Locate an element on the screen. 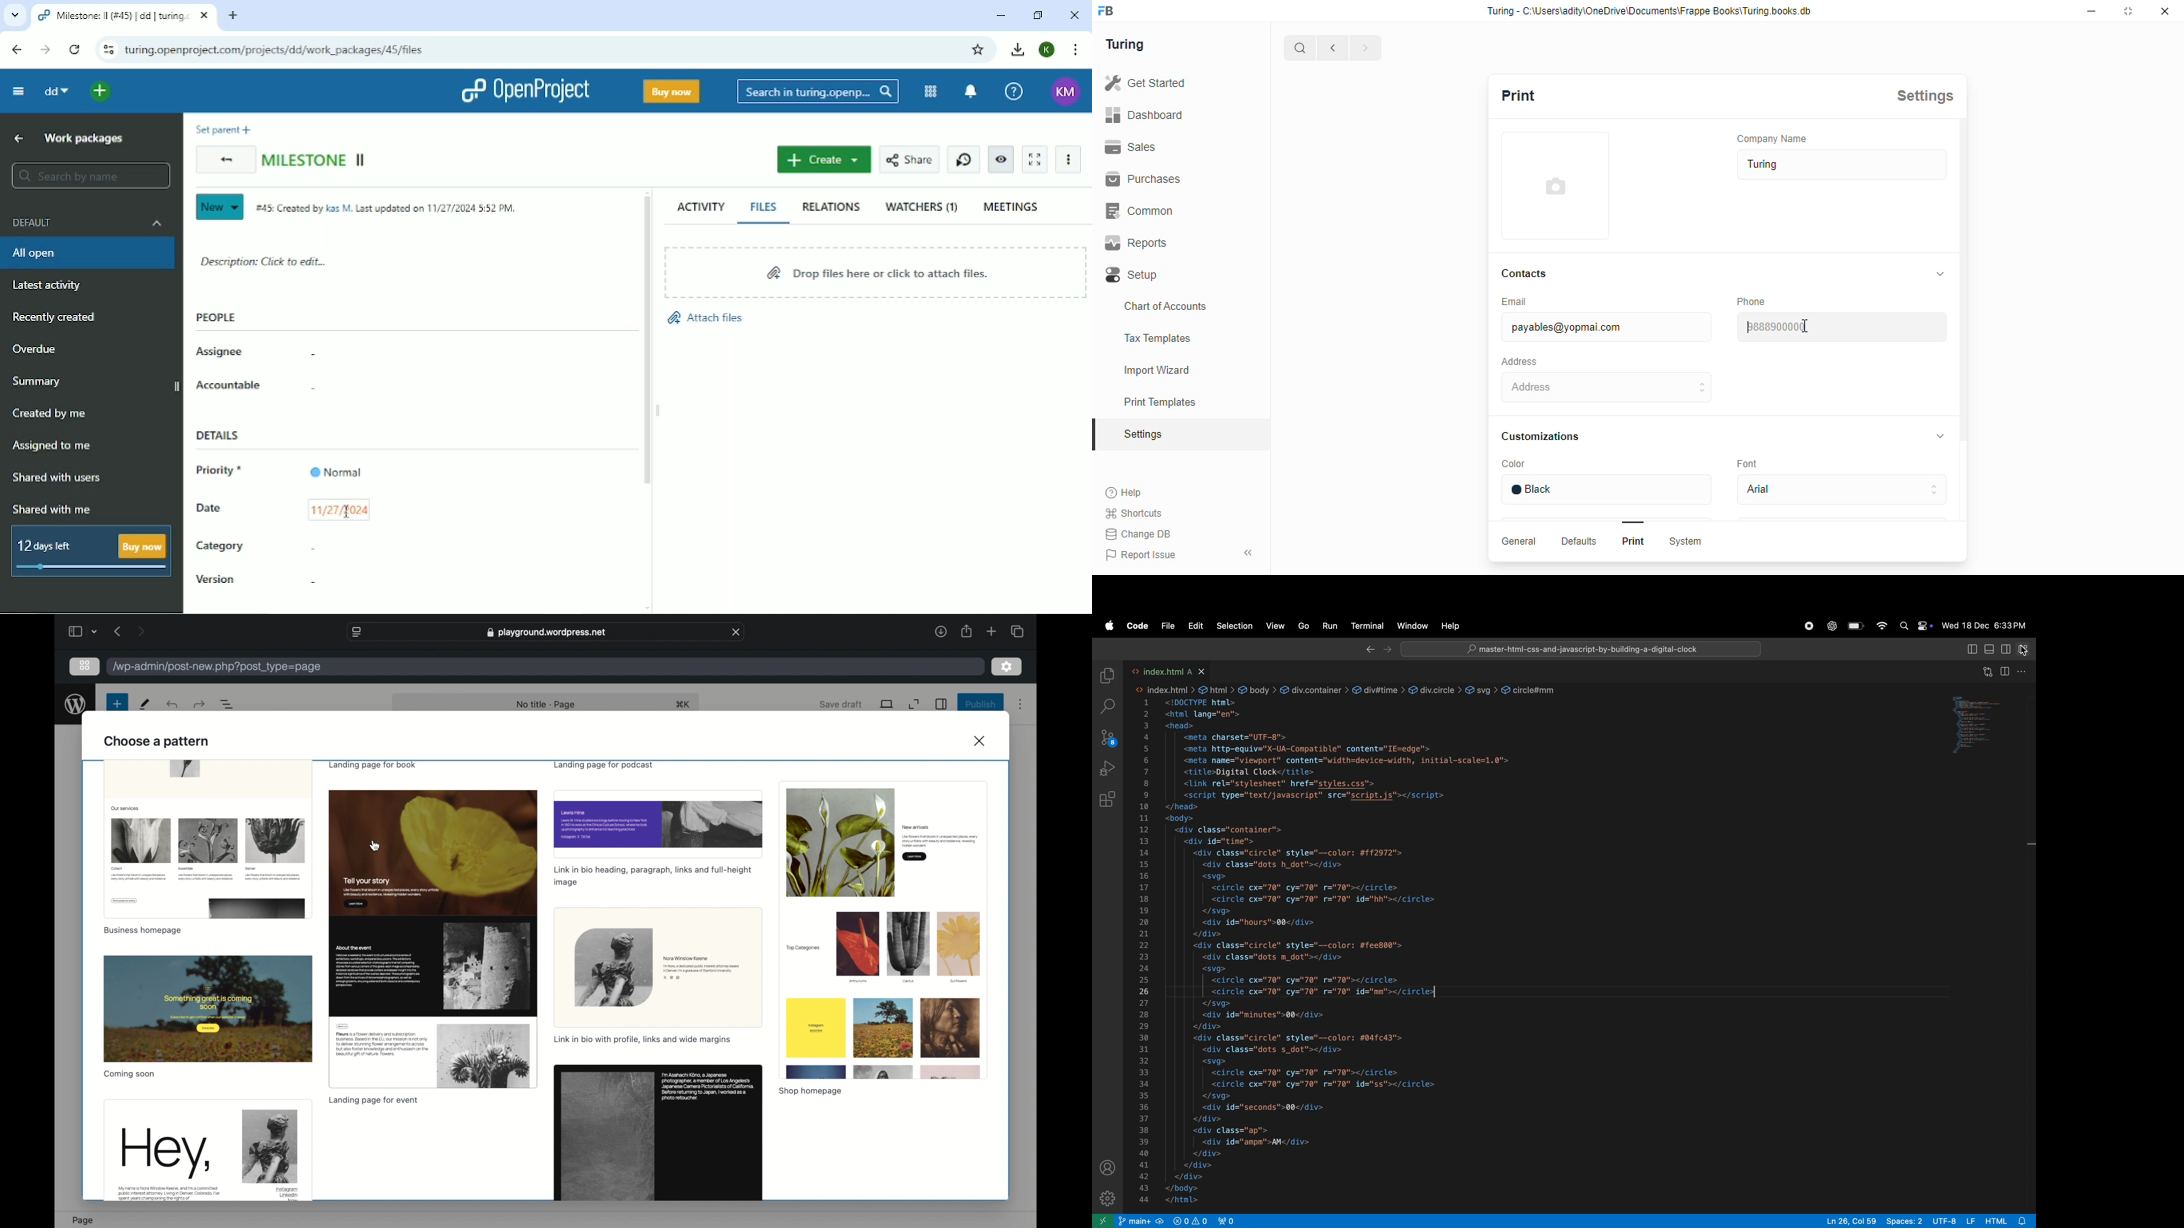  Create is located at coordinates (824, 159).